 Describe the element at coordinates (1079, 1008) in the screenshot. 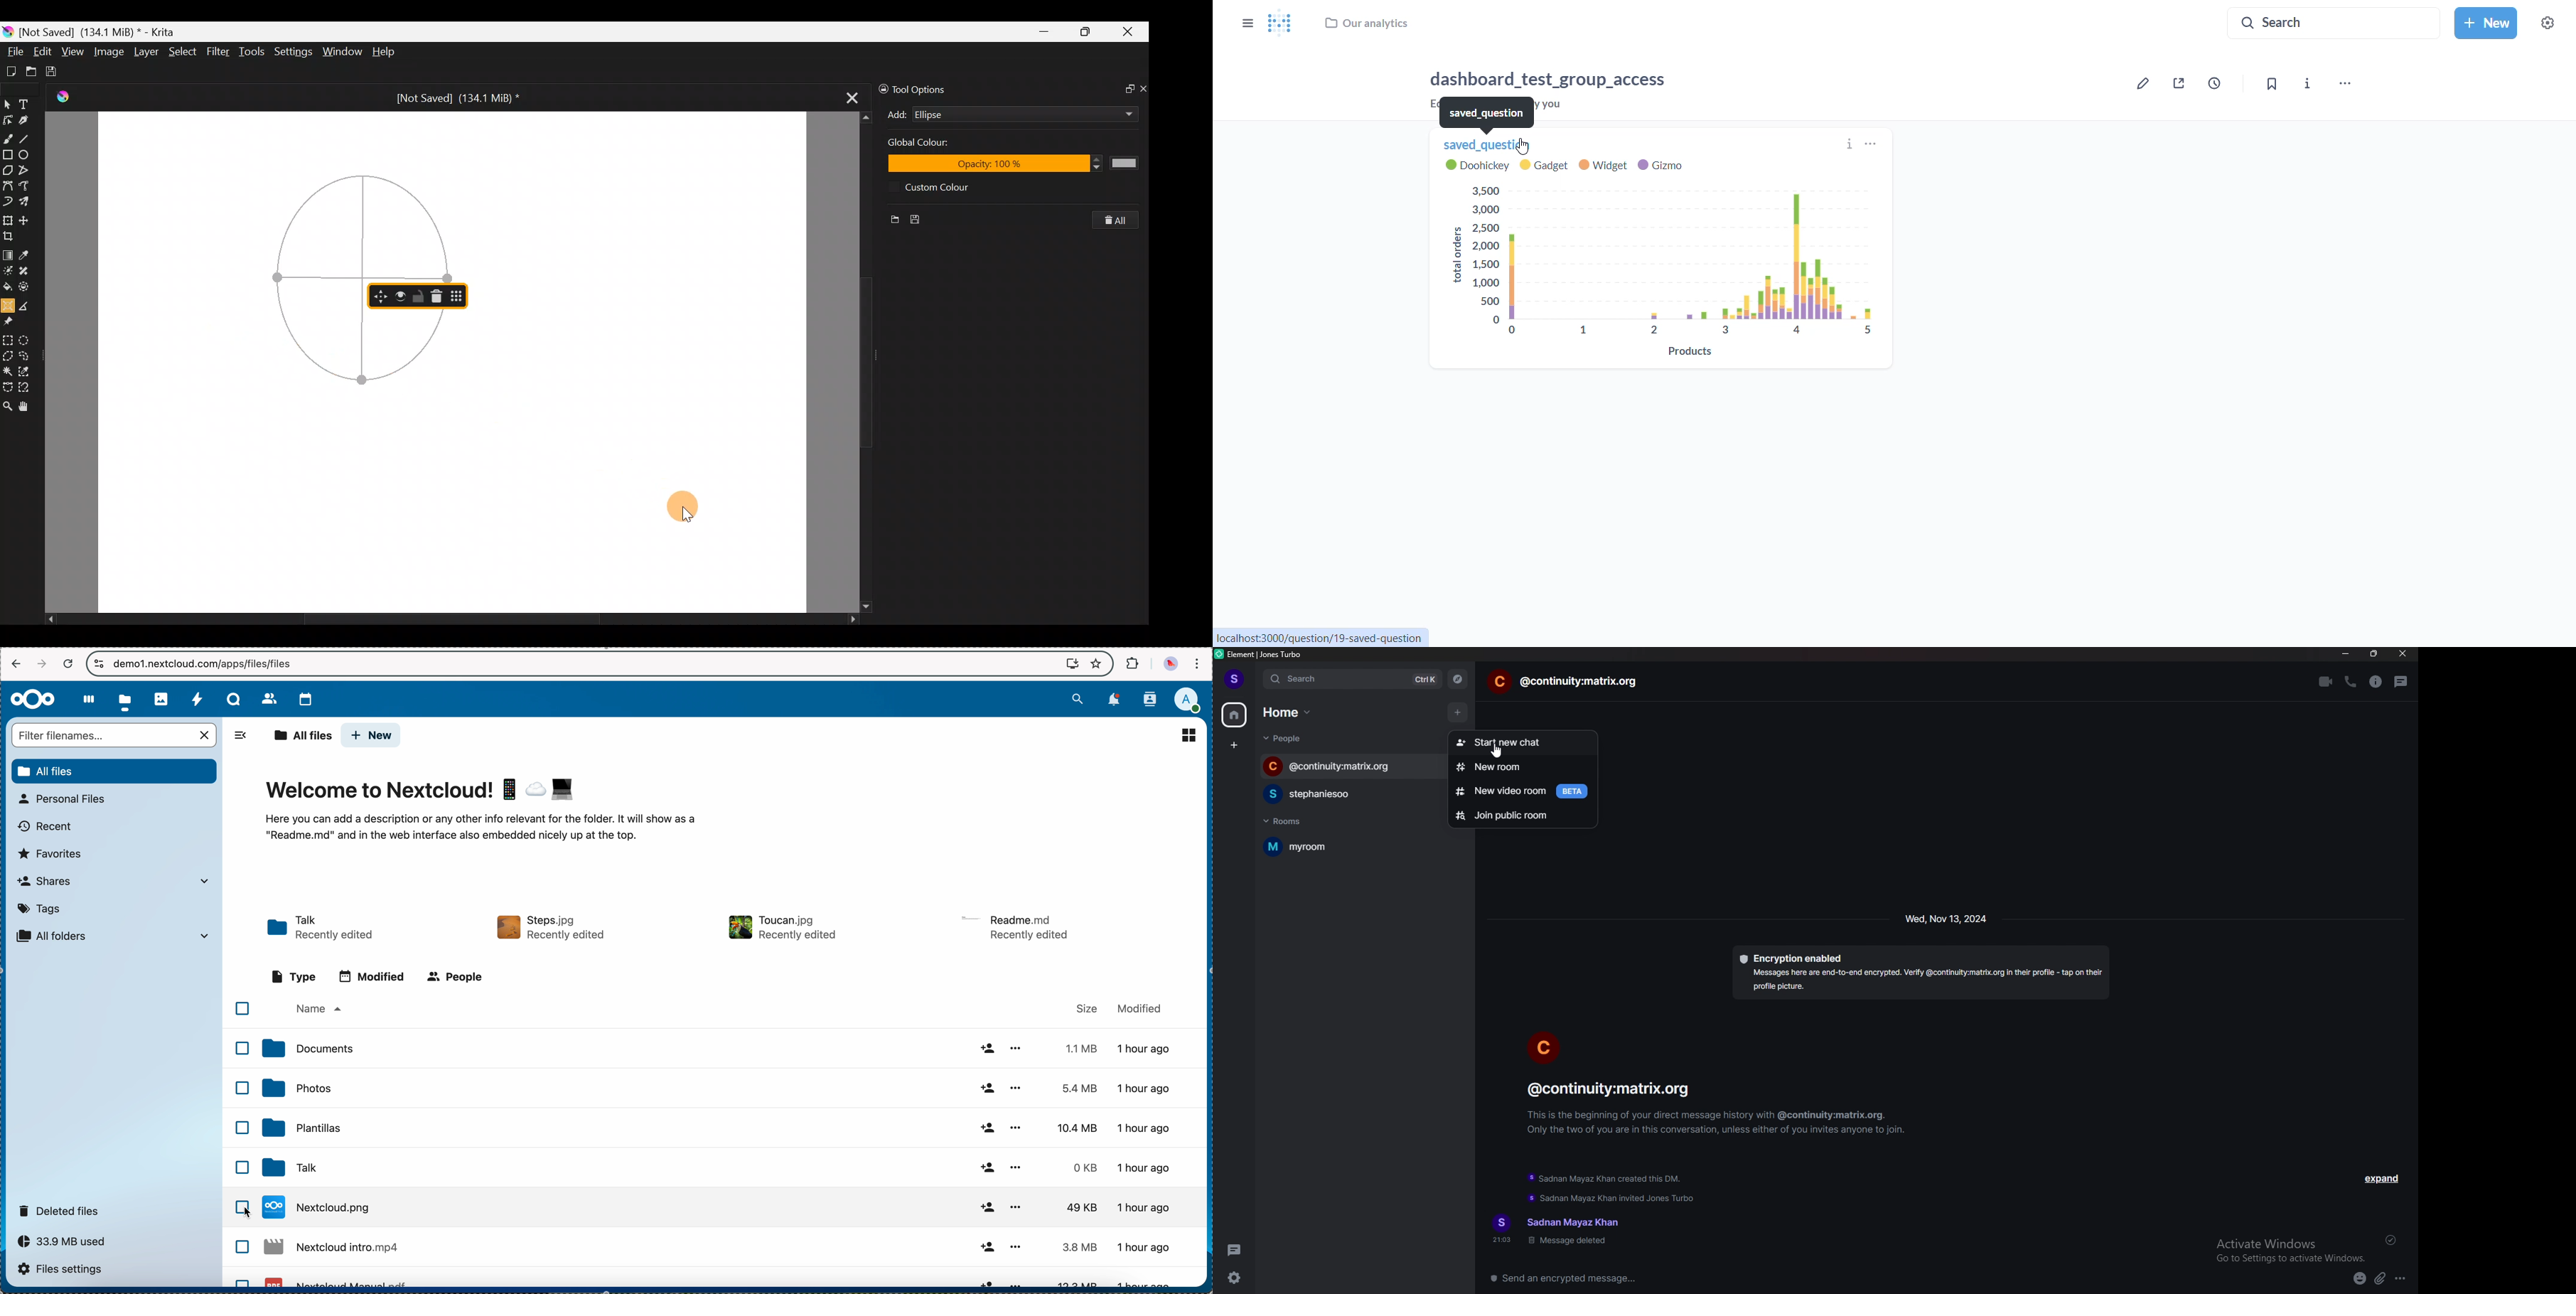

I see `size` at that location.